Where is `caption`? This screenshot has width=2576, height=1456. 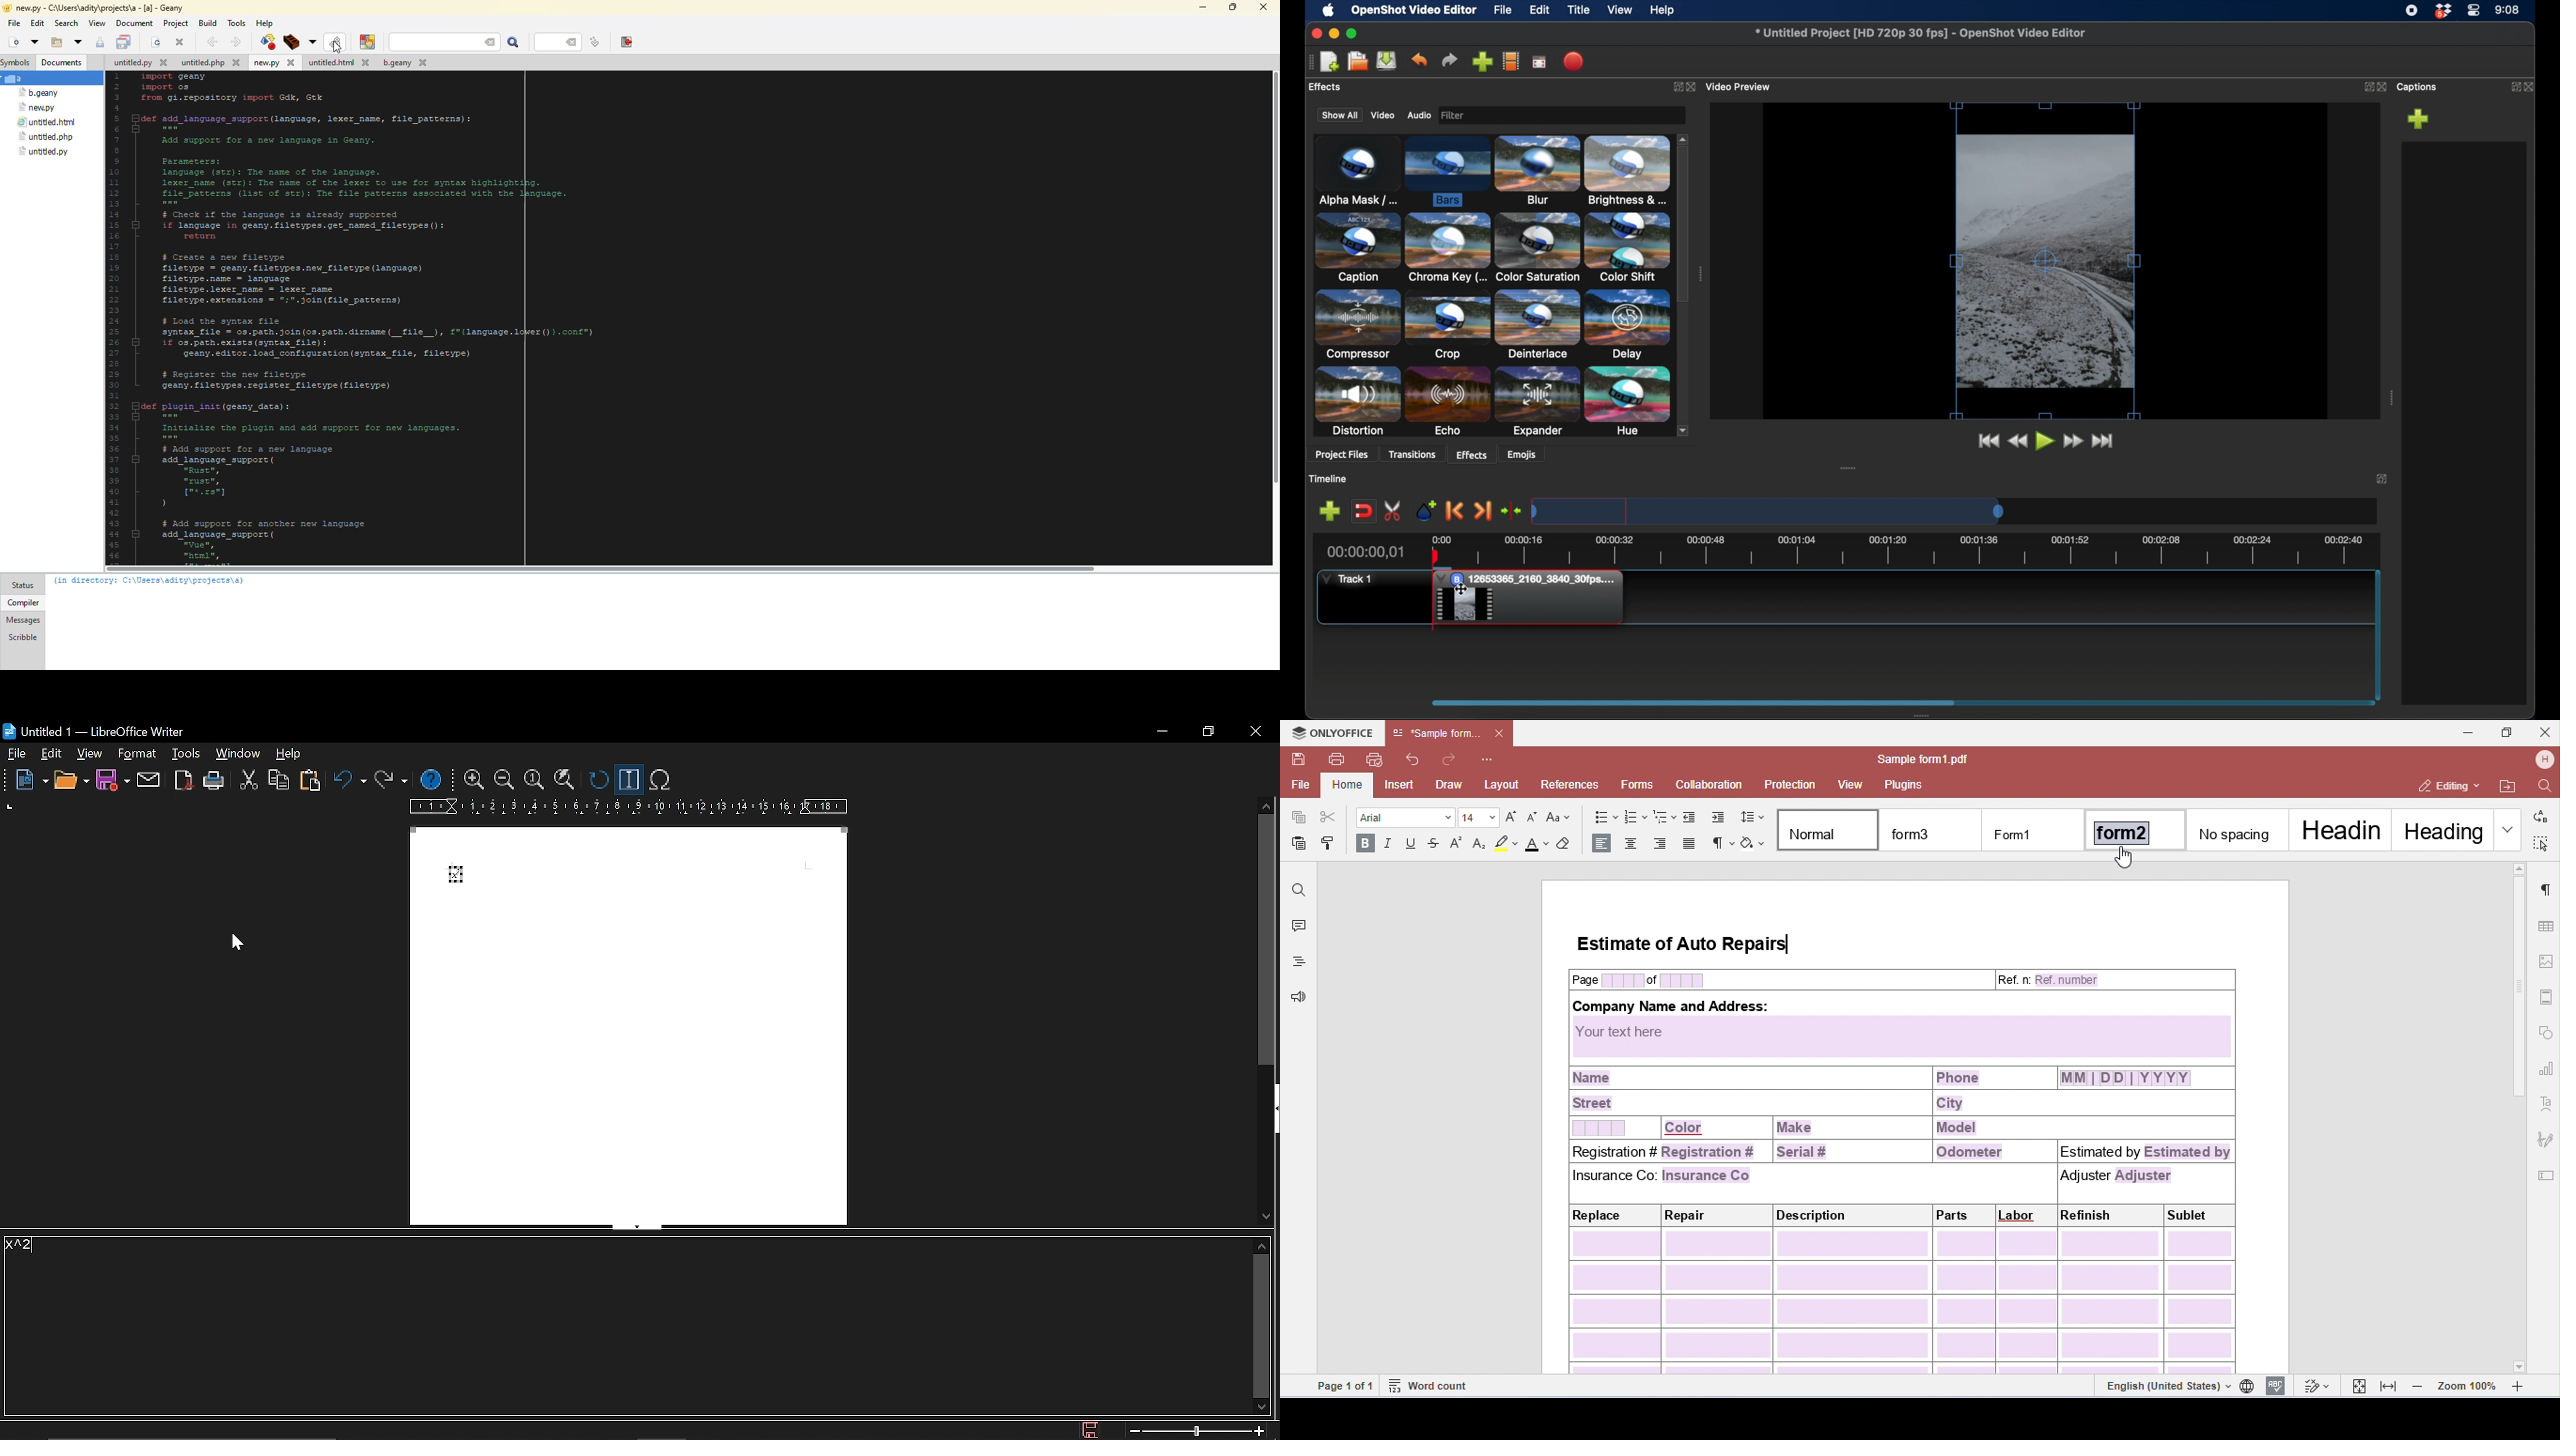 caption is located at coordinates (1357, 248).